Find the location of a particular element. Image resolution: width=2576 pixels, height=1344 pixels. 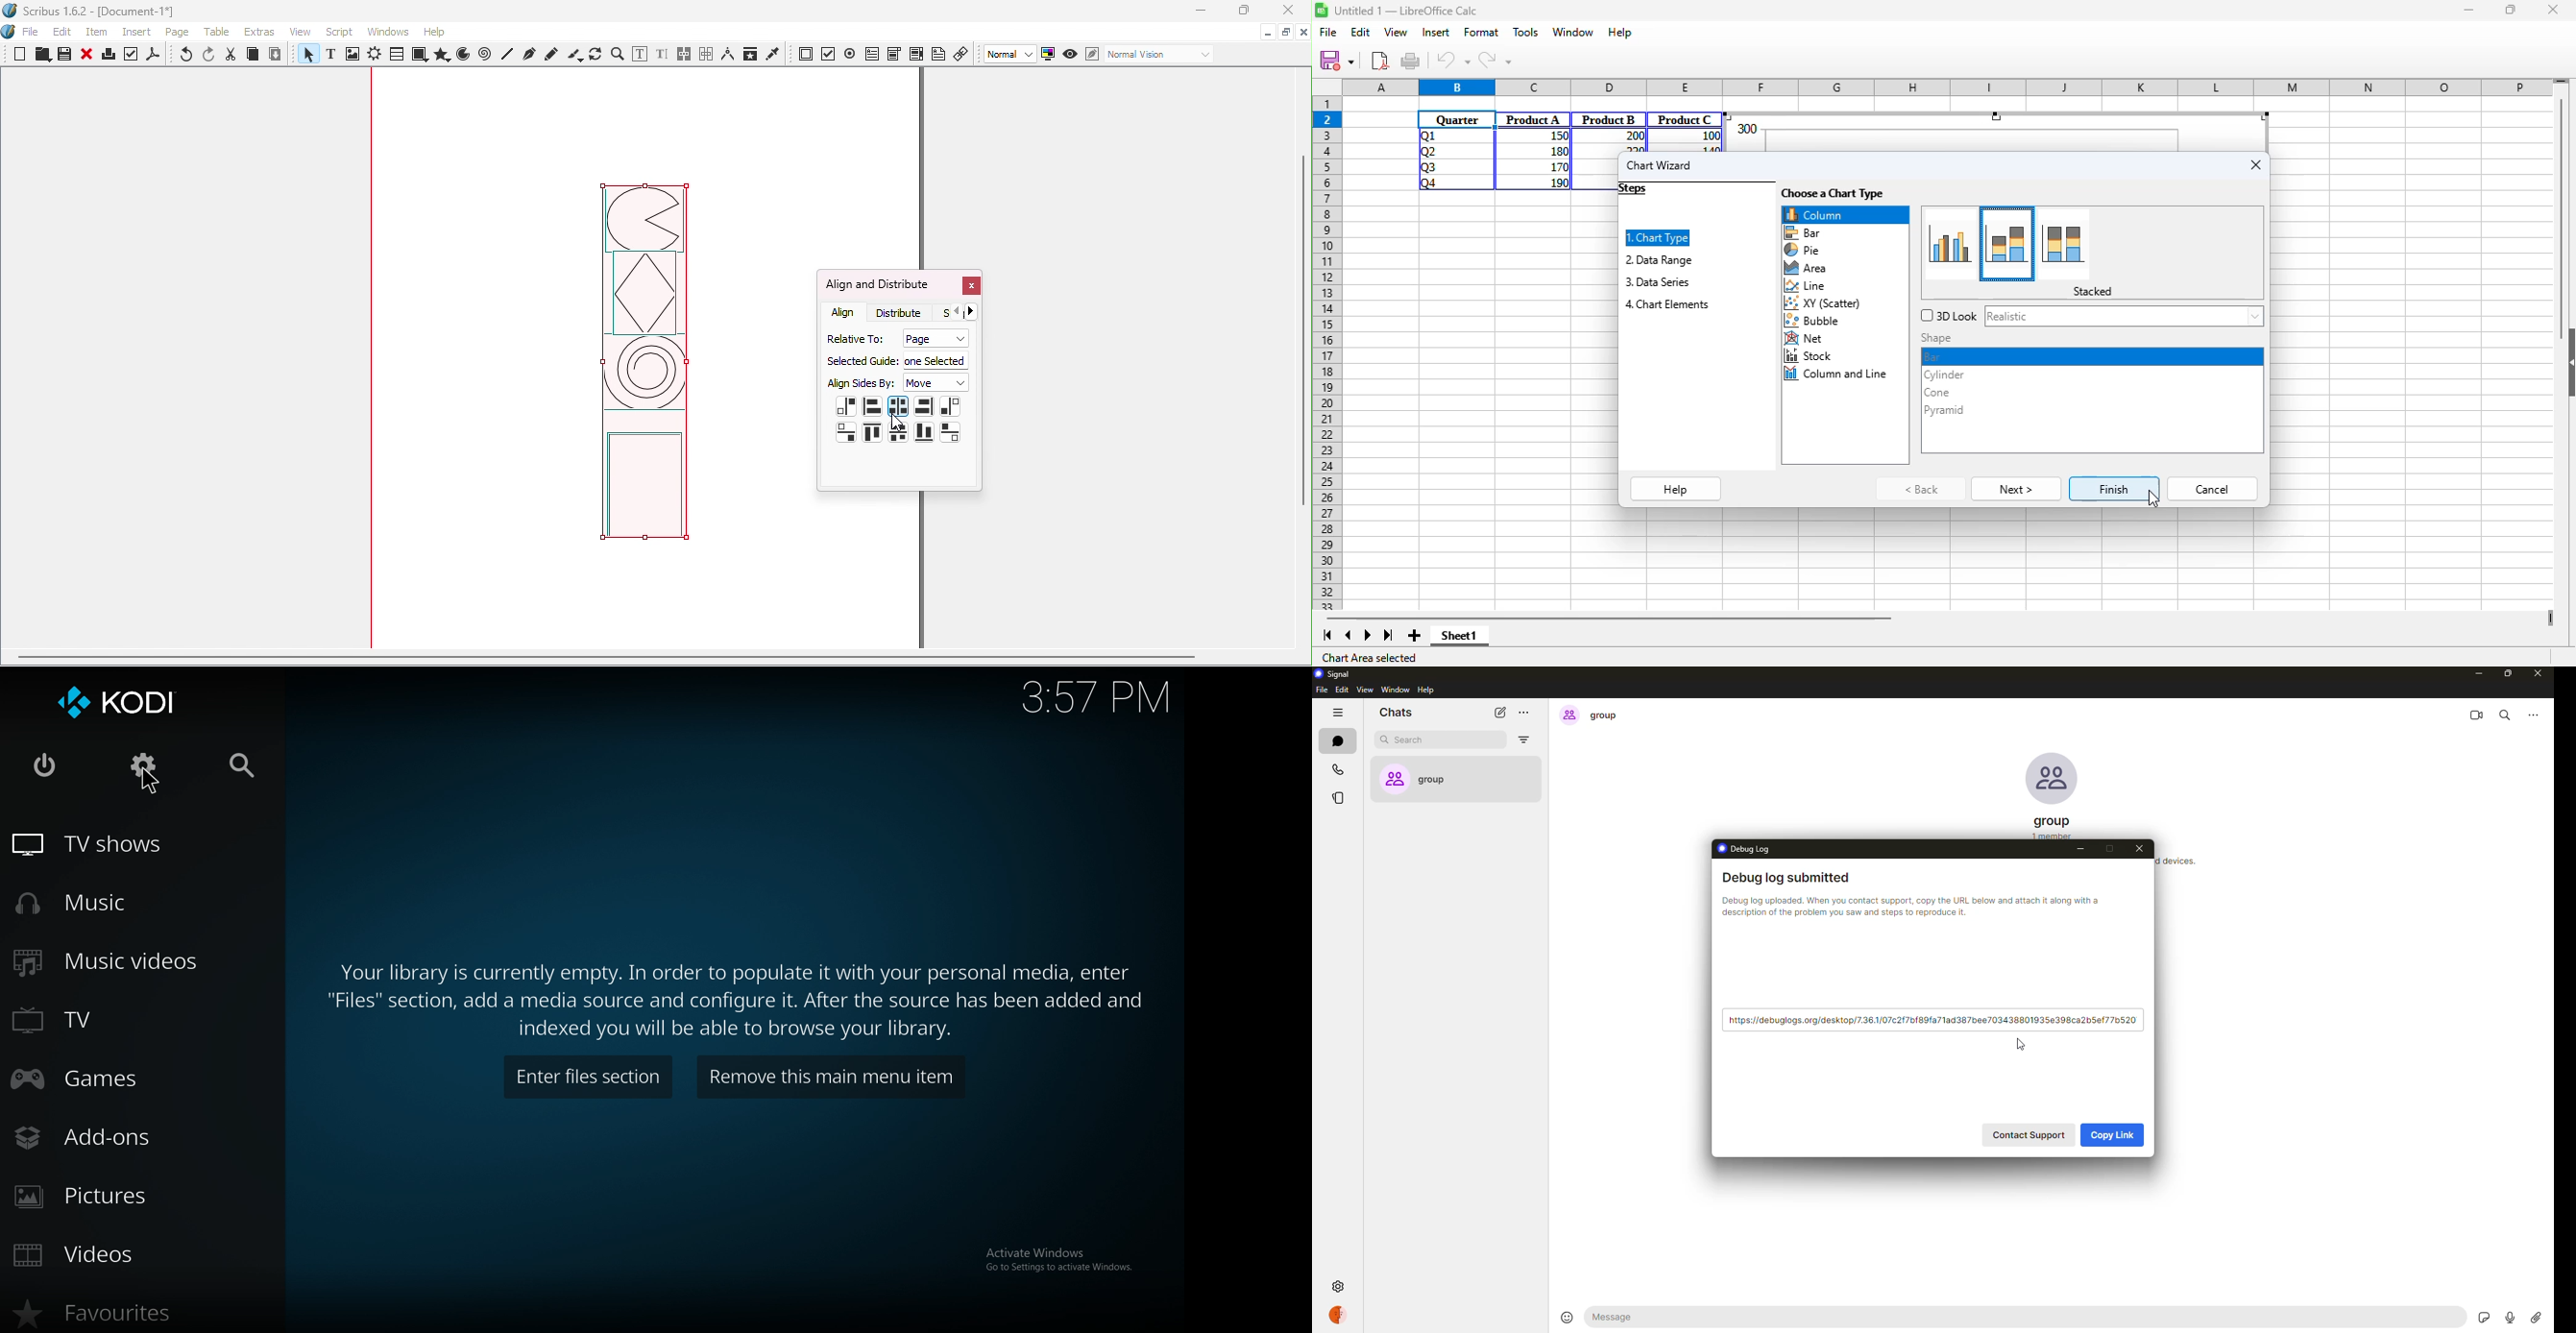

close is located at coordinates (2256, 165).